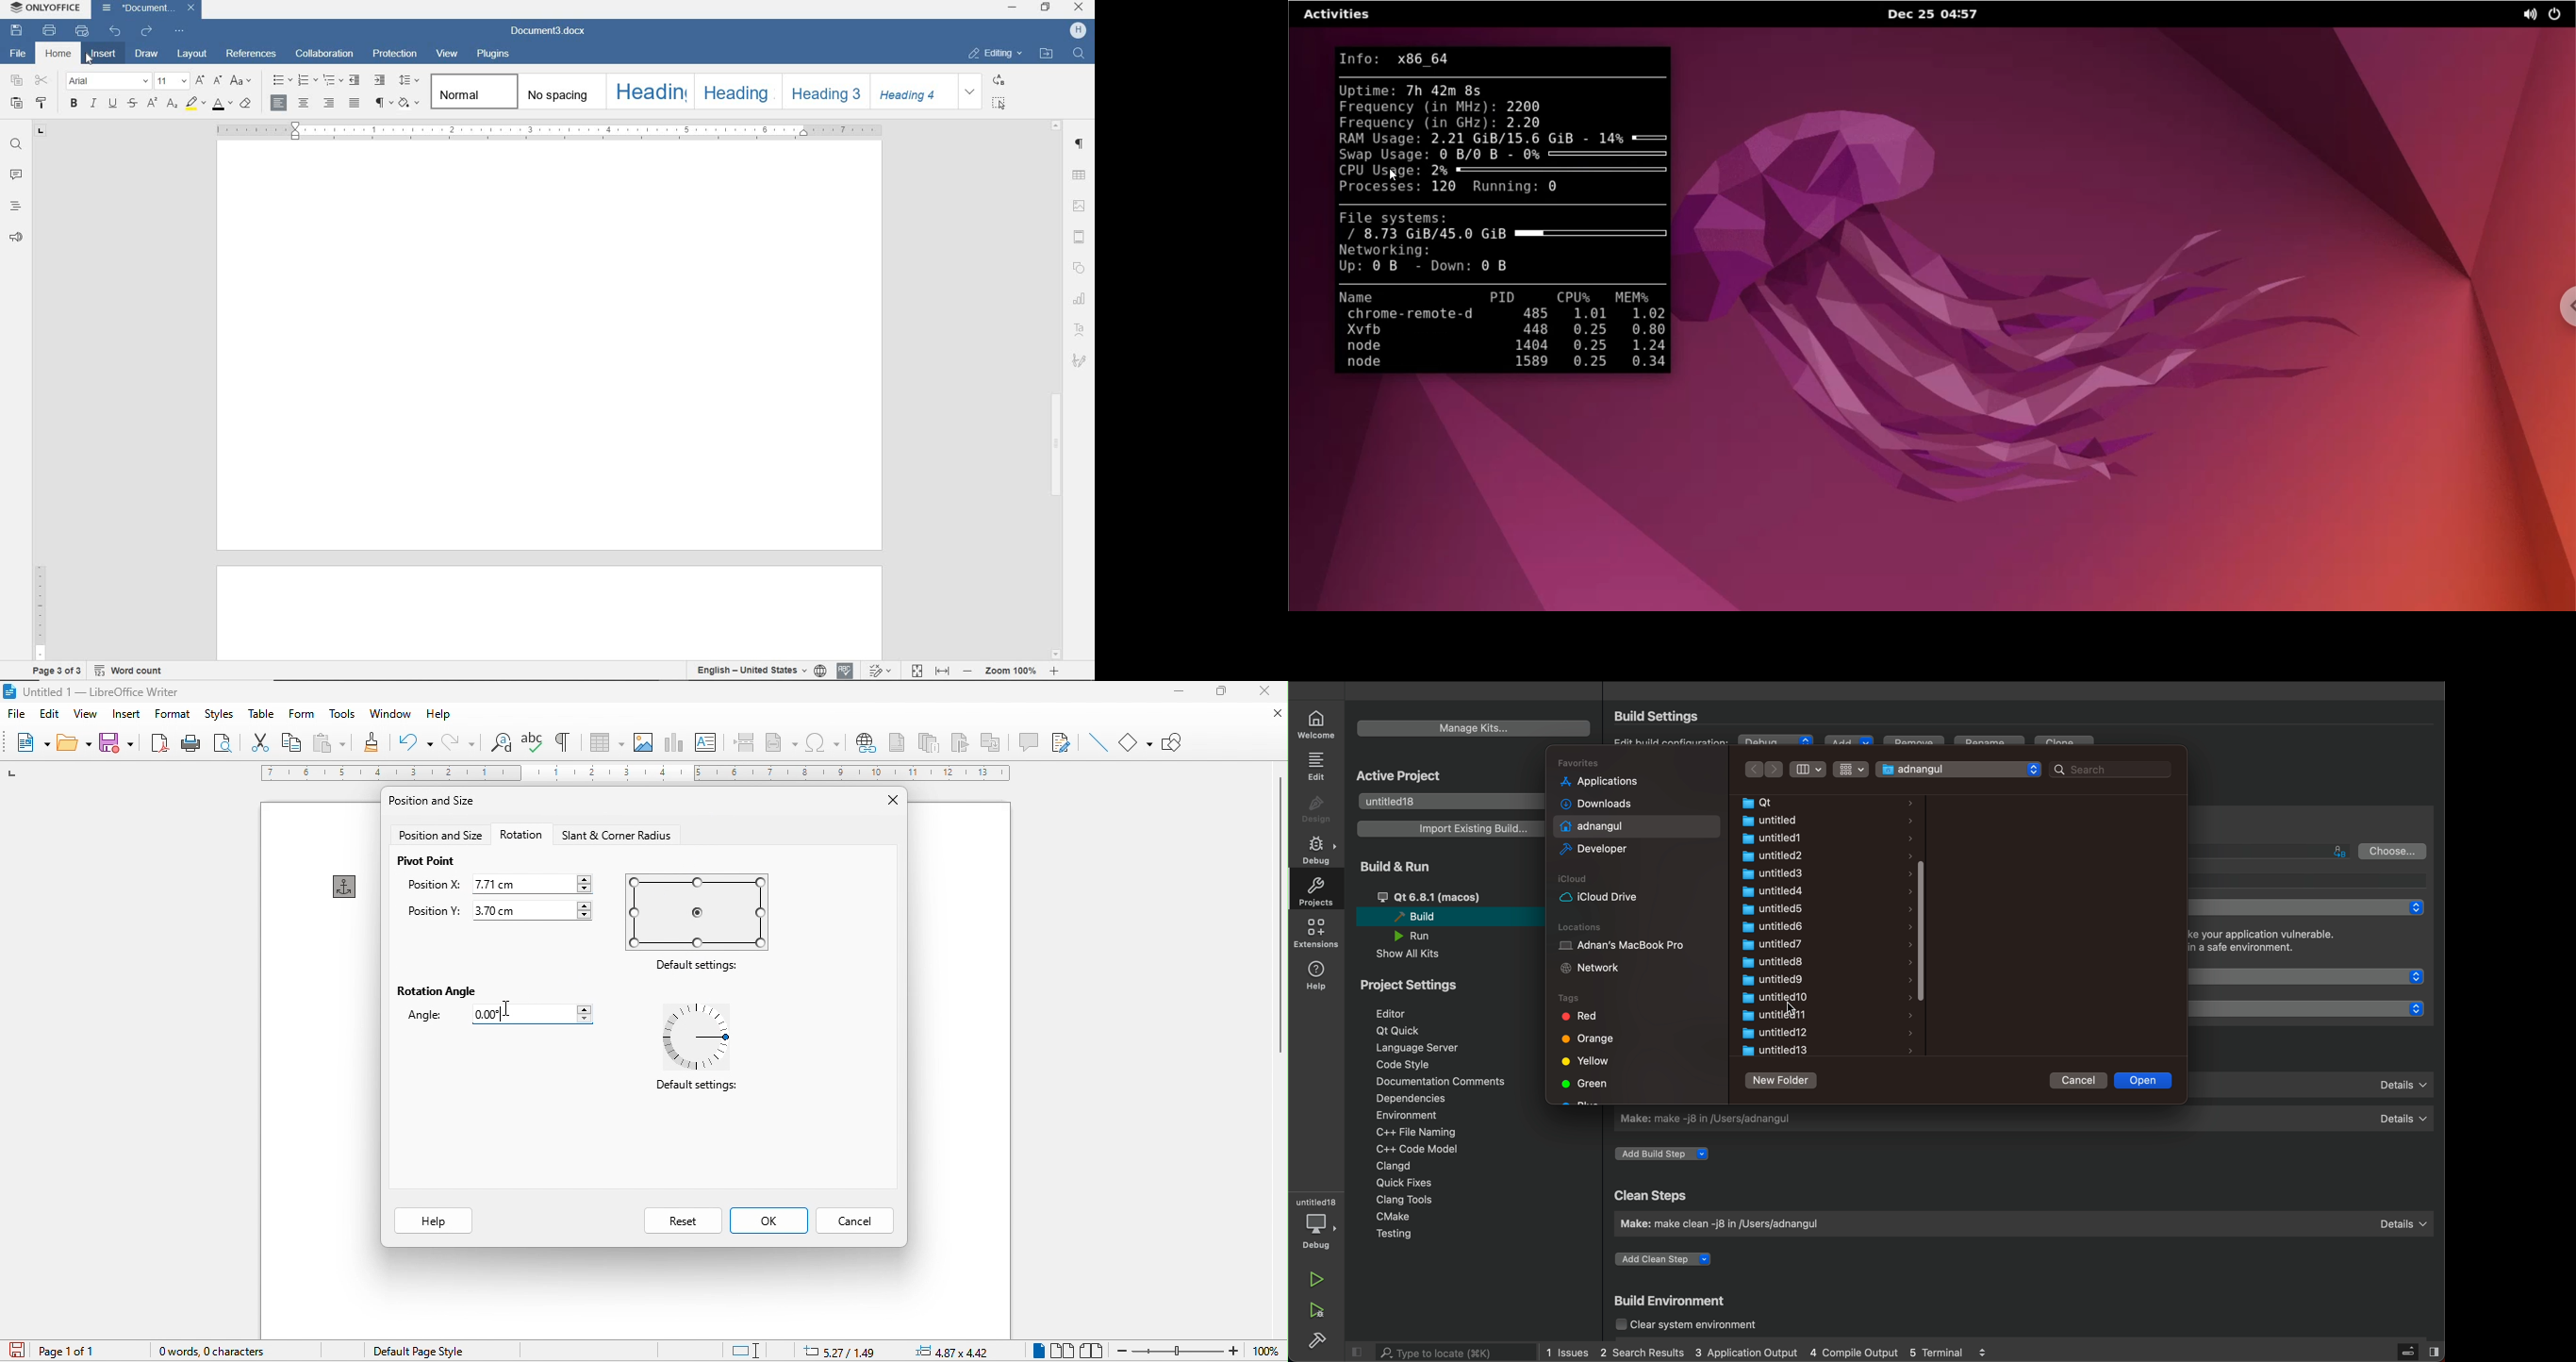 This screenshot has width=2576, height=1372. Describe the element at coordinates (325, 55) in the screenshot. I see `COLLABORATION` at that location.